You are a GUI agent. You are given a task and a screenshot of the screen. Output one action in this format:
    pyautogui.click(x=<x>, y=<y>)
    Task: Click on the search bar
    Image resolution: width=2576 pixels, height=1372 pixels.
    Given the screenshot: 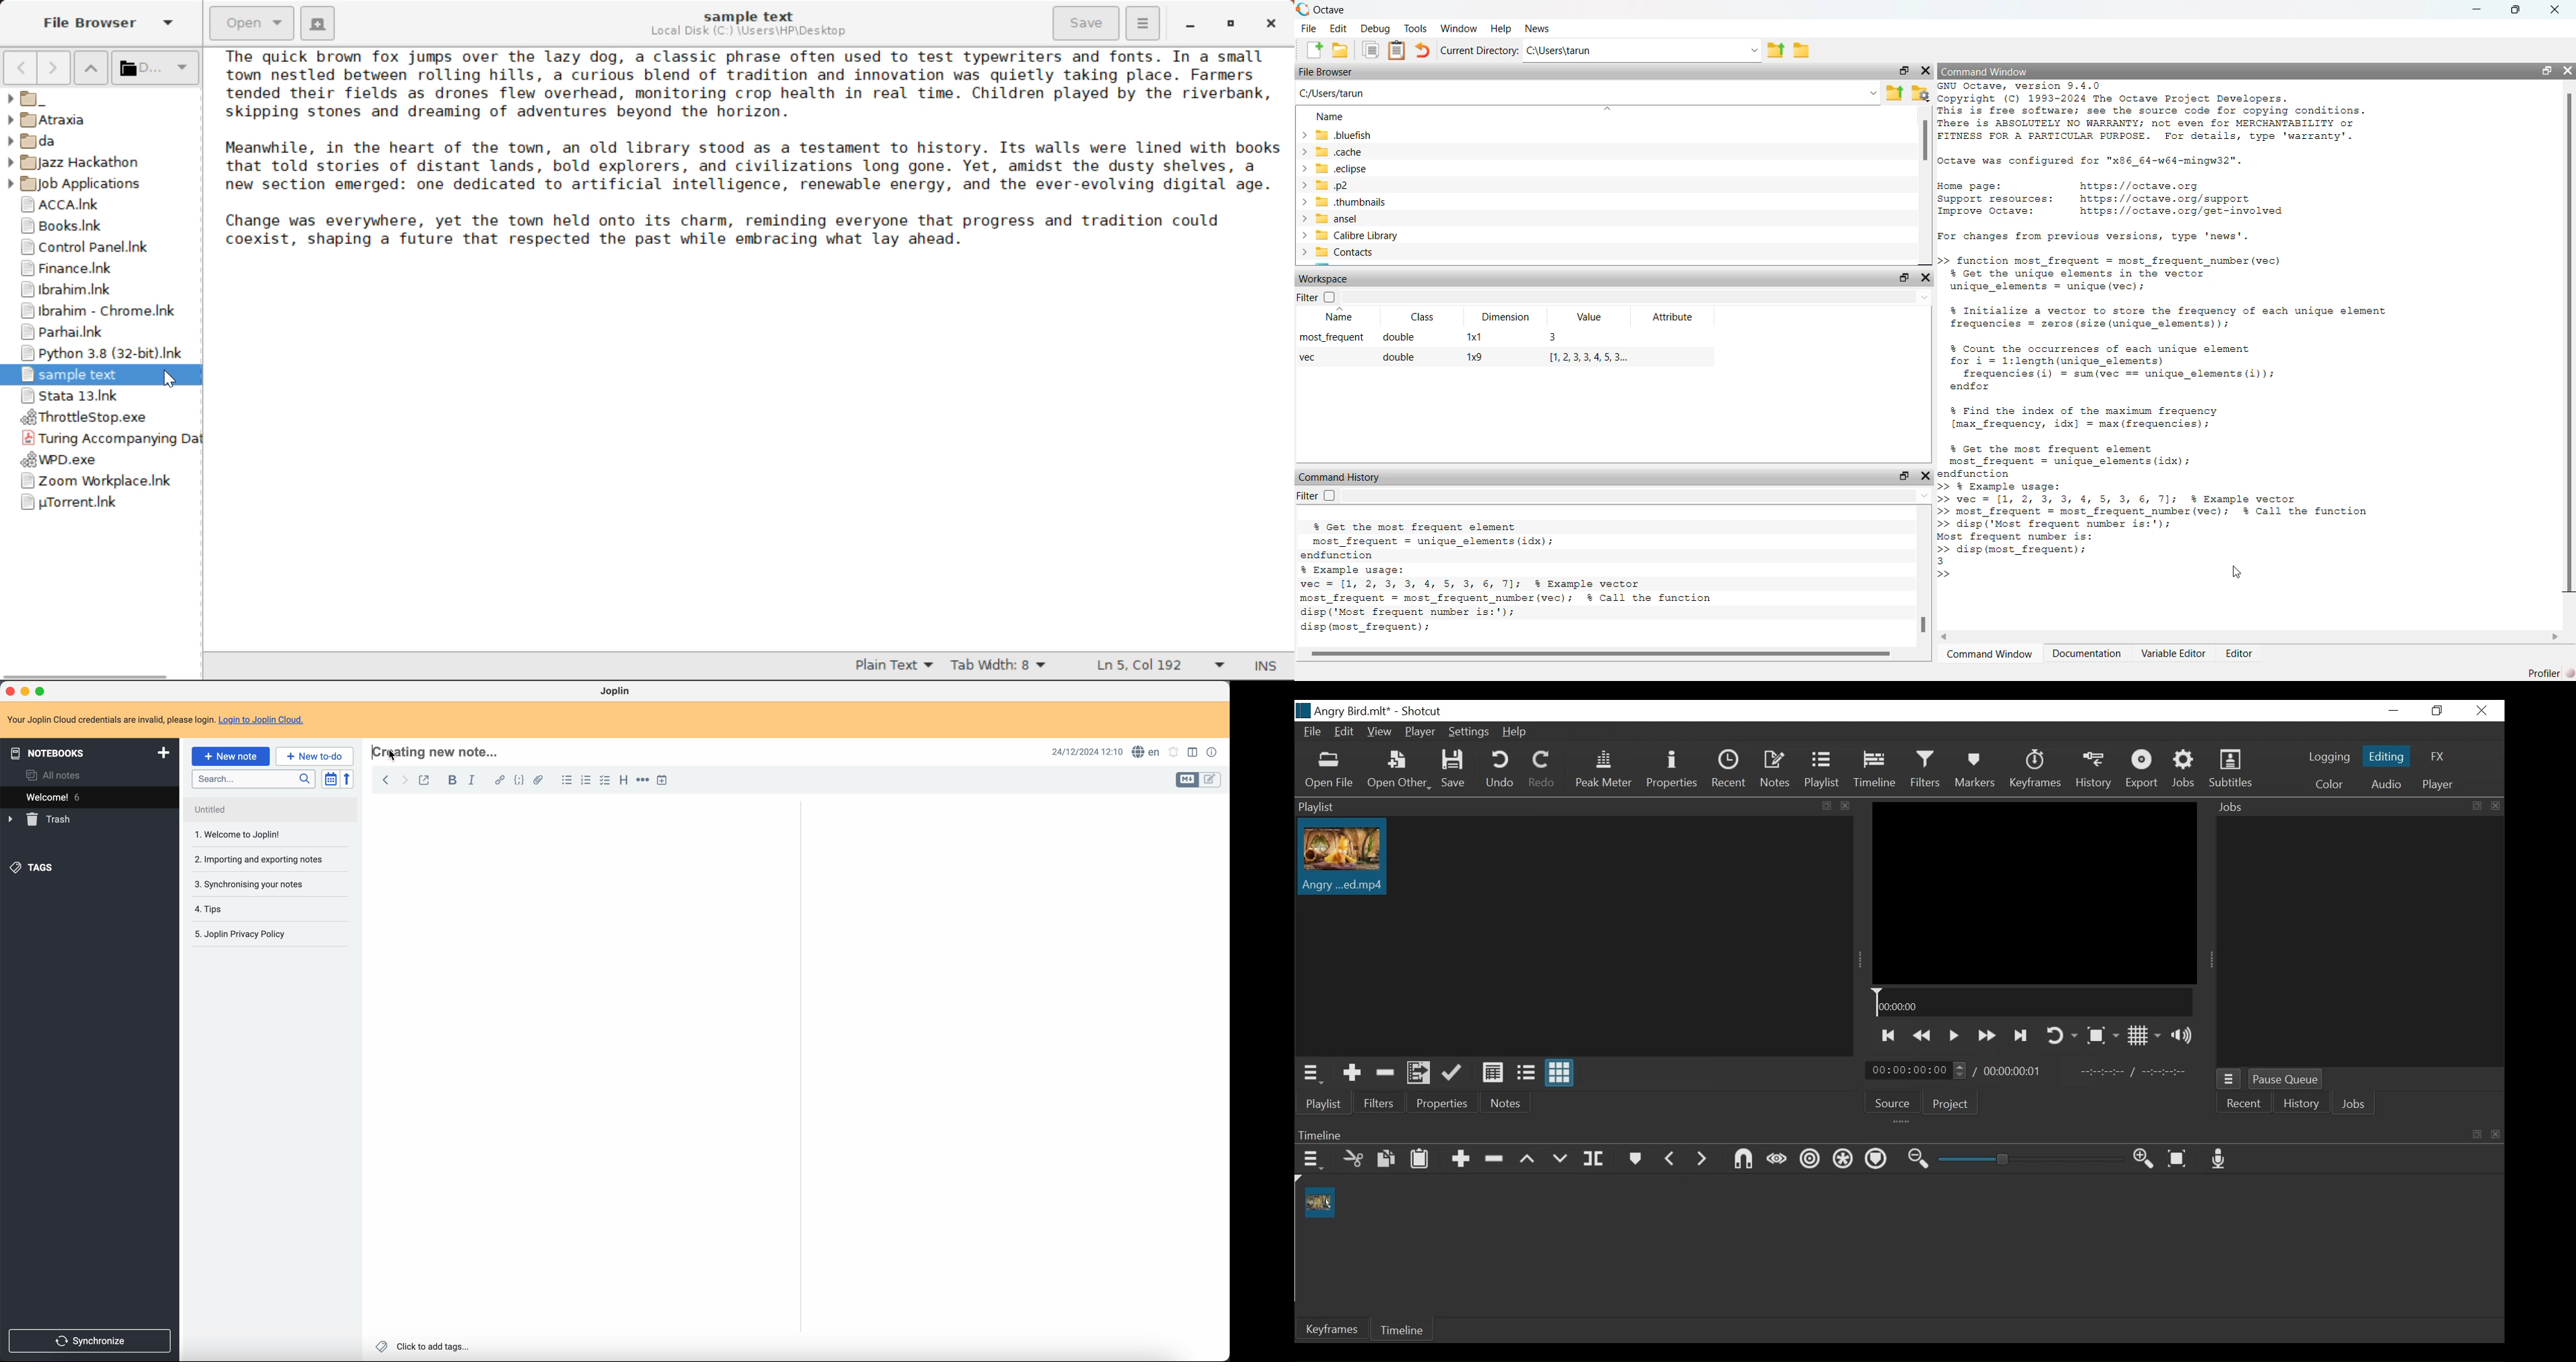 What is the action you would take?
    pyautogui.click(x=253, y=778)
    